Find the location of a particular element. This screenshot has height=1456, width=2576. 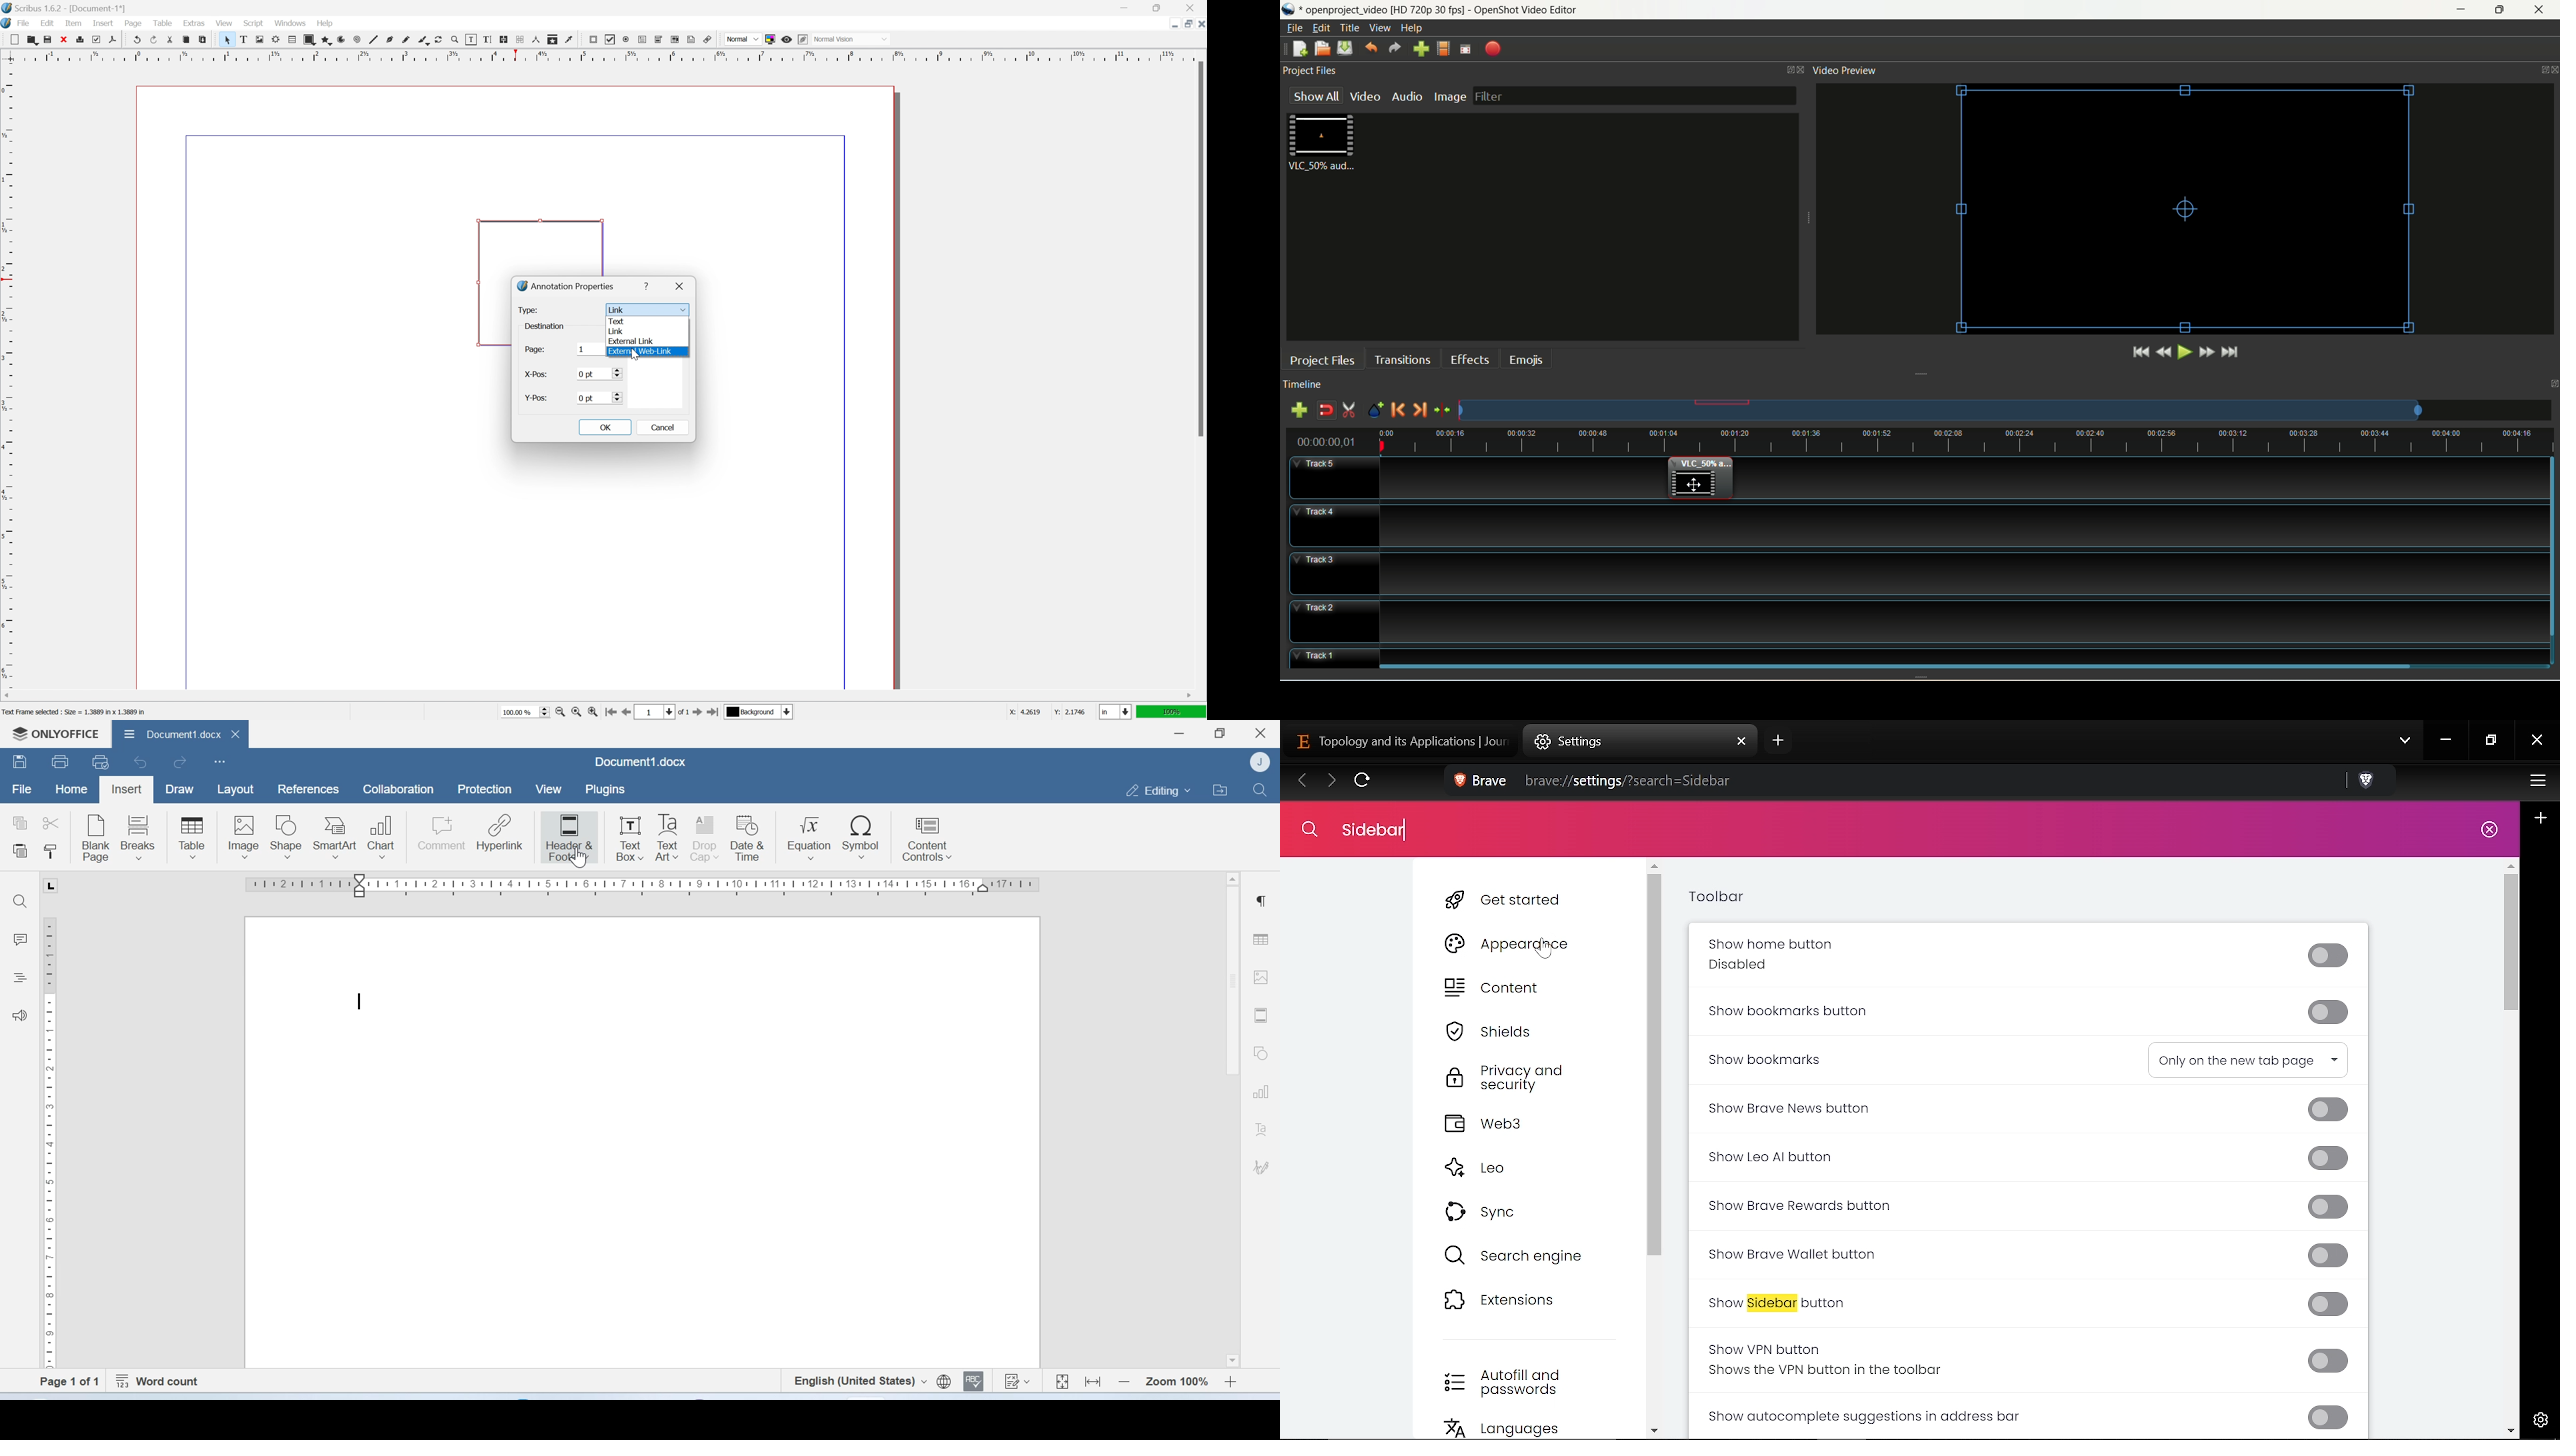

Shapes is located at coordinates (1259, 1054).